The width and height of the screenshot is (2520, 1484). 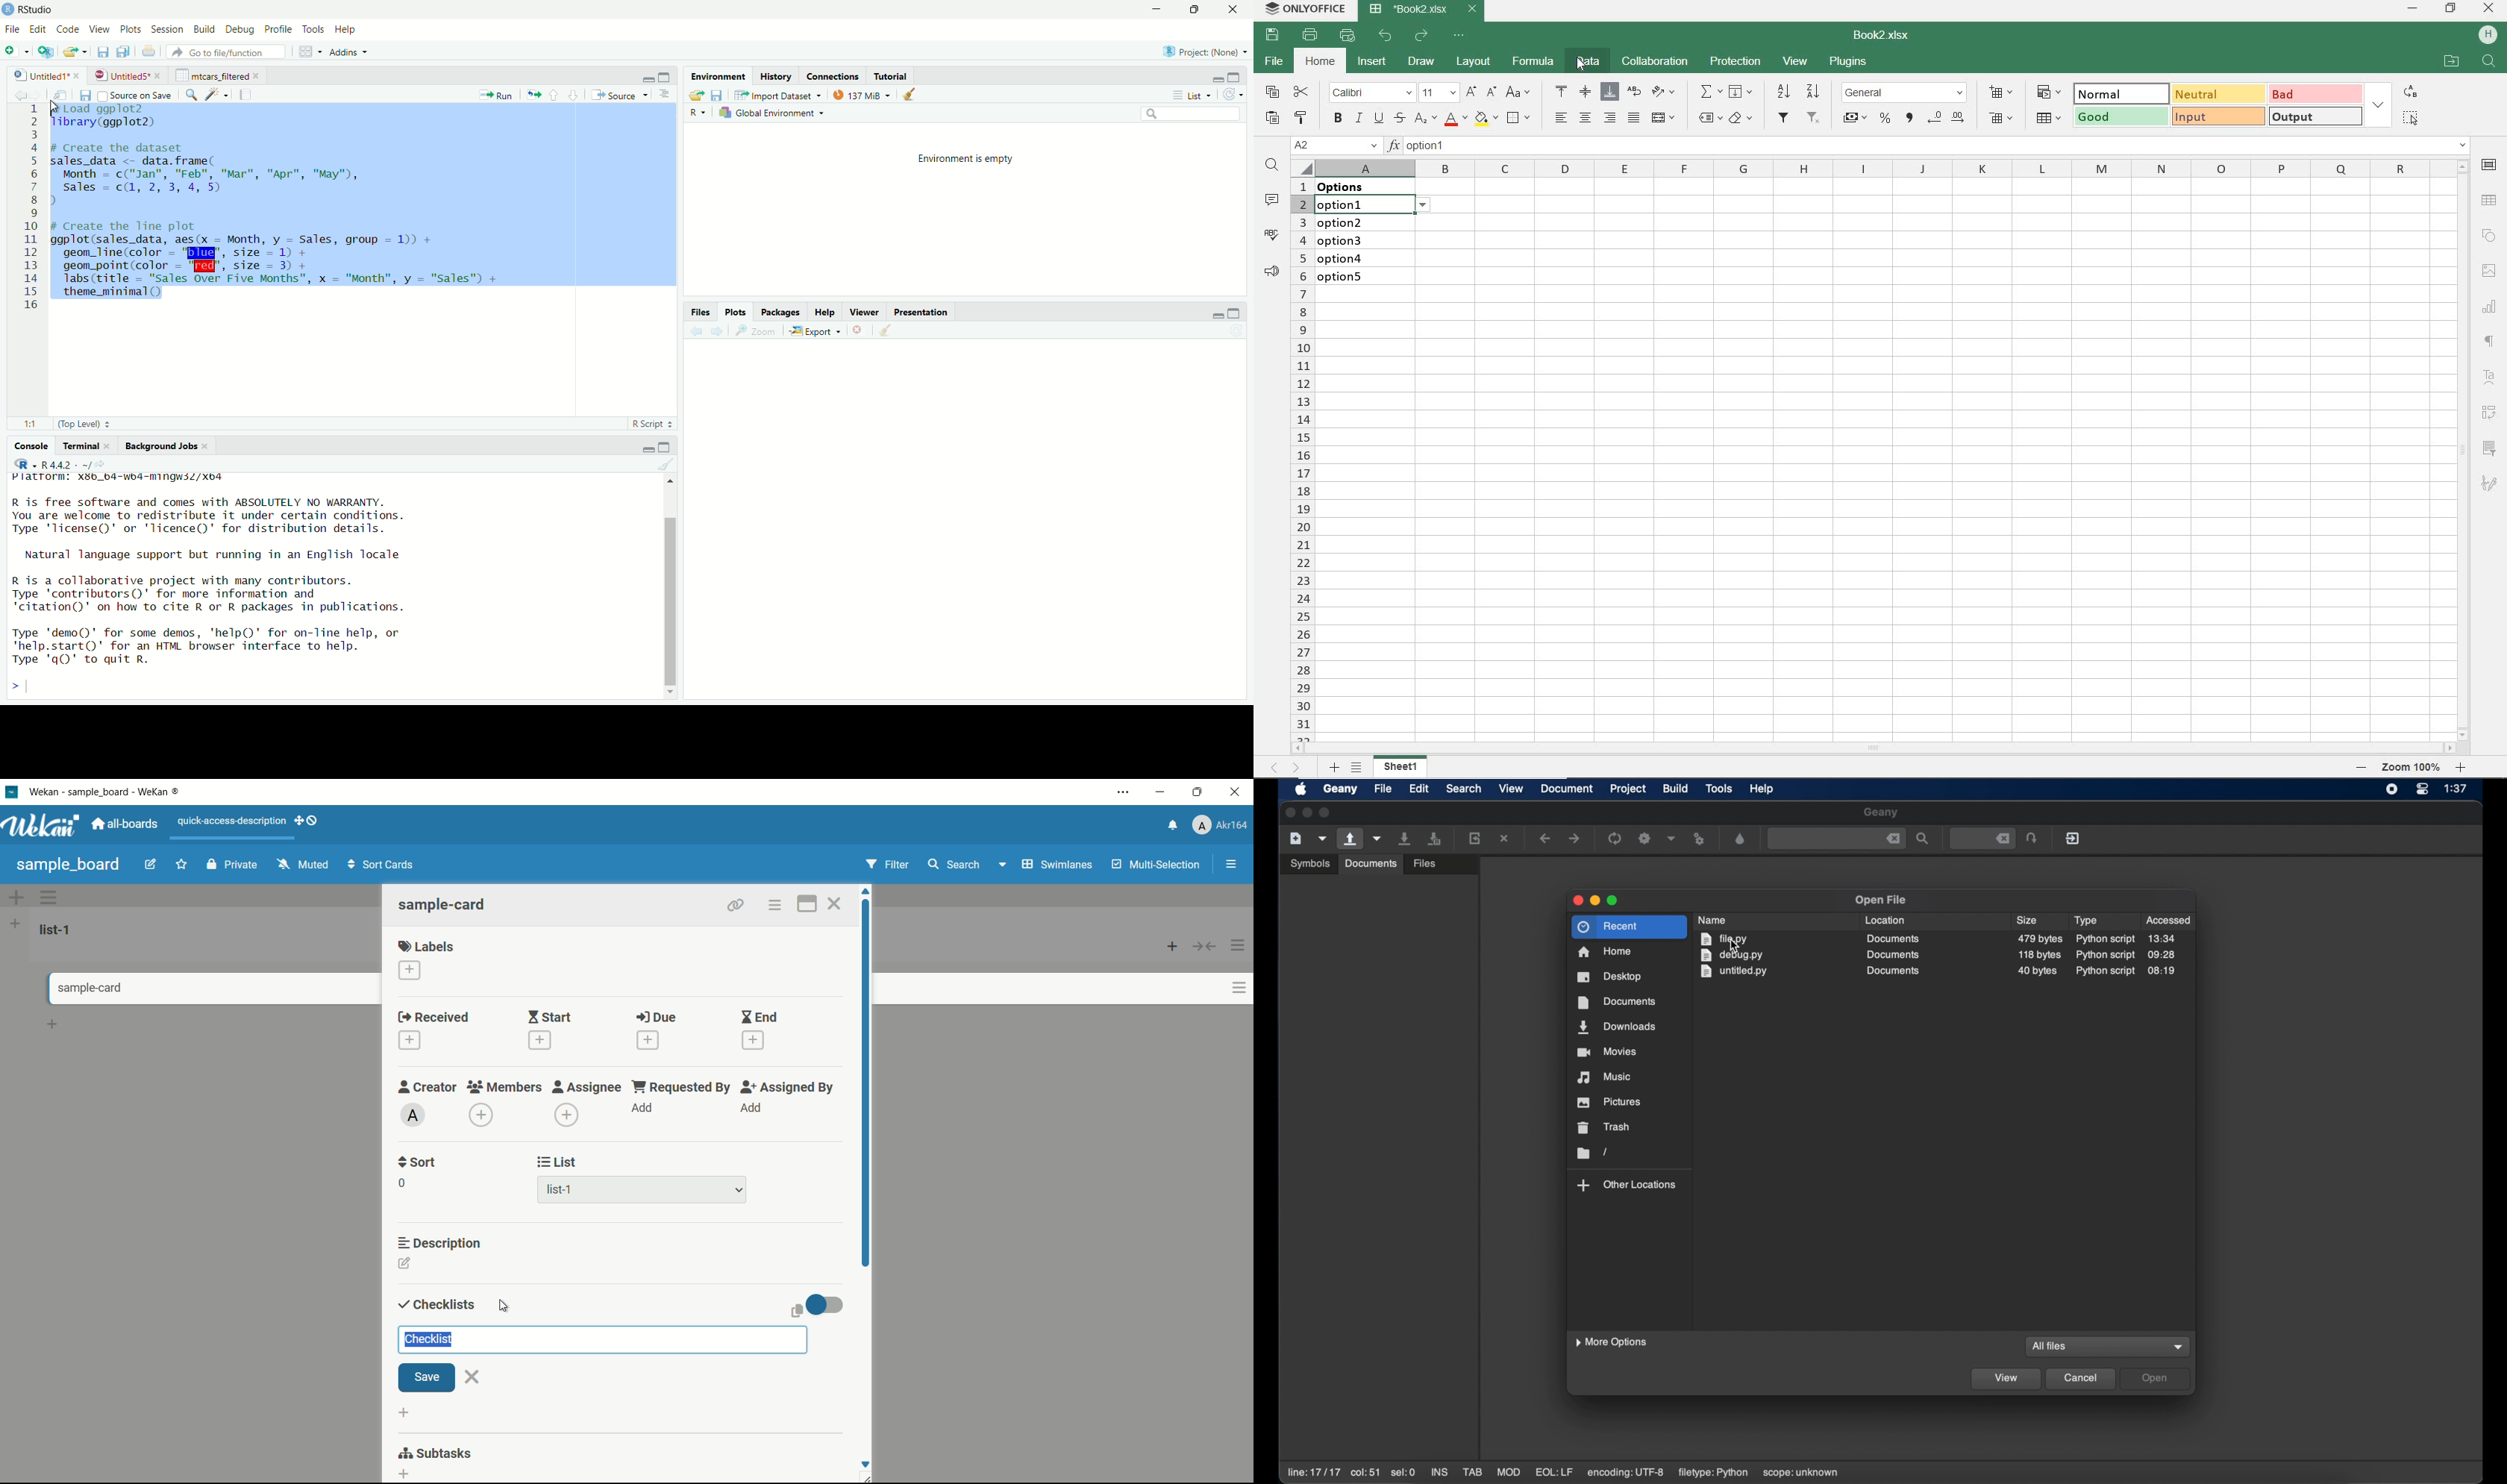 What do you see at coordinates (308, 819) in the screenshot?
I see `show-desktop-drag-handles` at bounding box center [308, 819].